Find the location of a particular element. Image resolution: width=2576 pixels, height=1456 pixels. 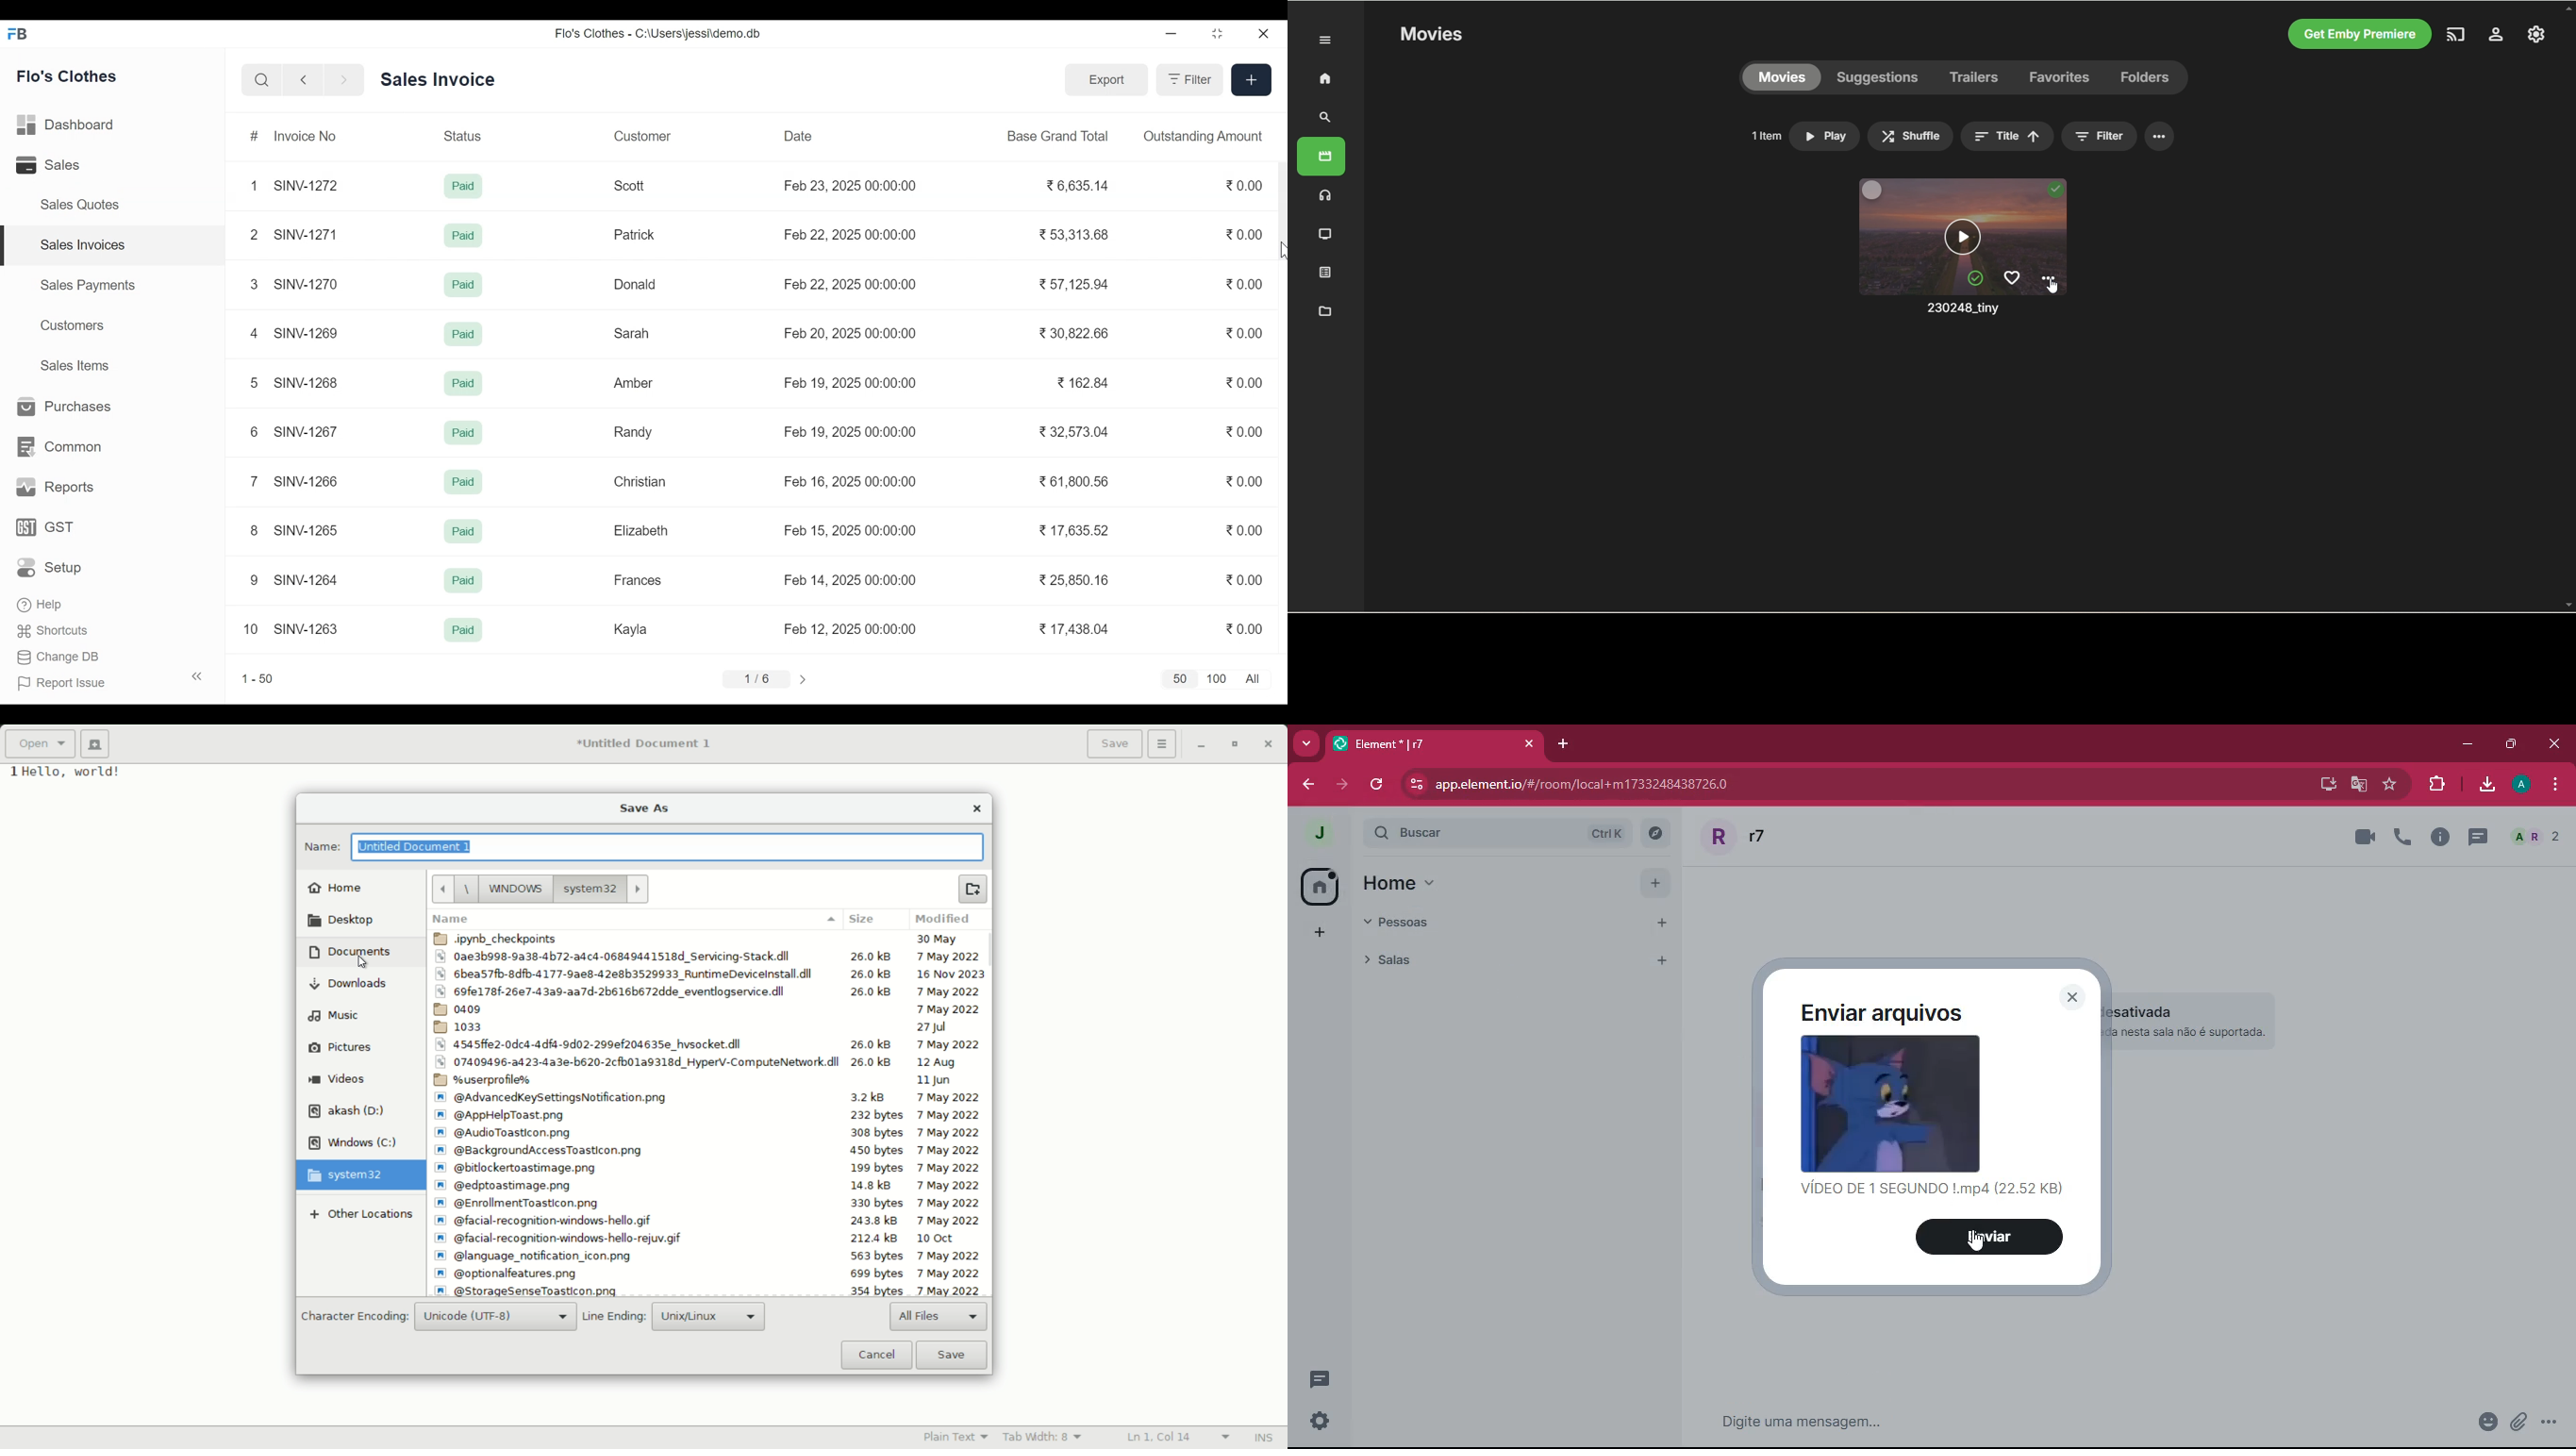

ilaviar is located at coordinates (1992, 1237).